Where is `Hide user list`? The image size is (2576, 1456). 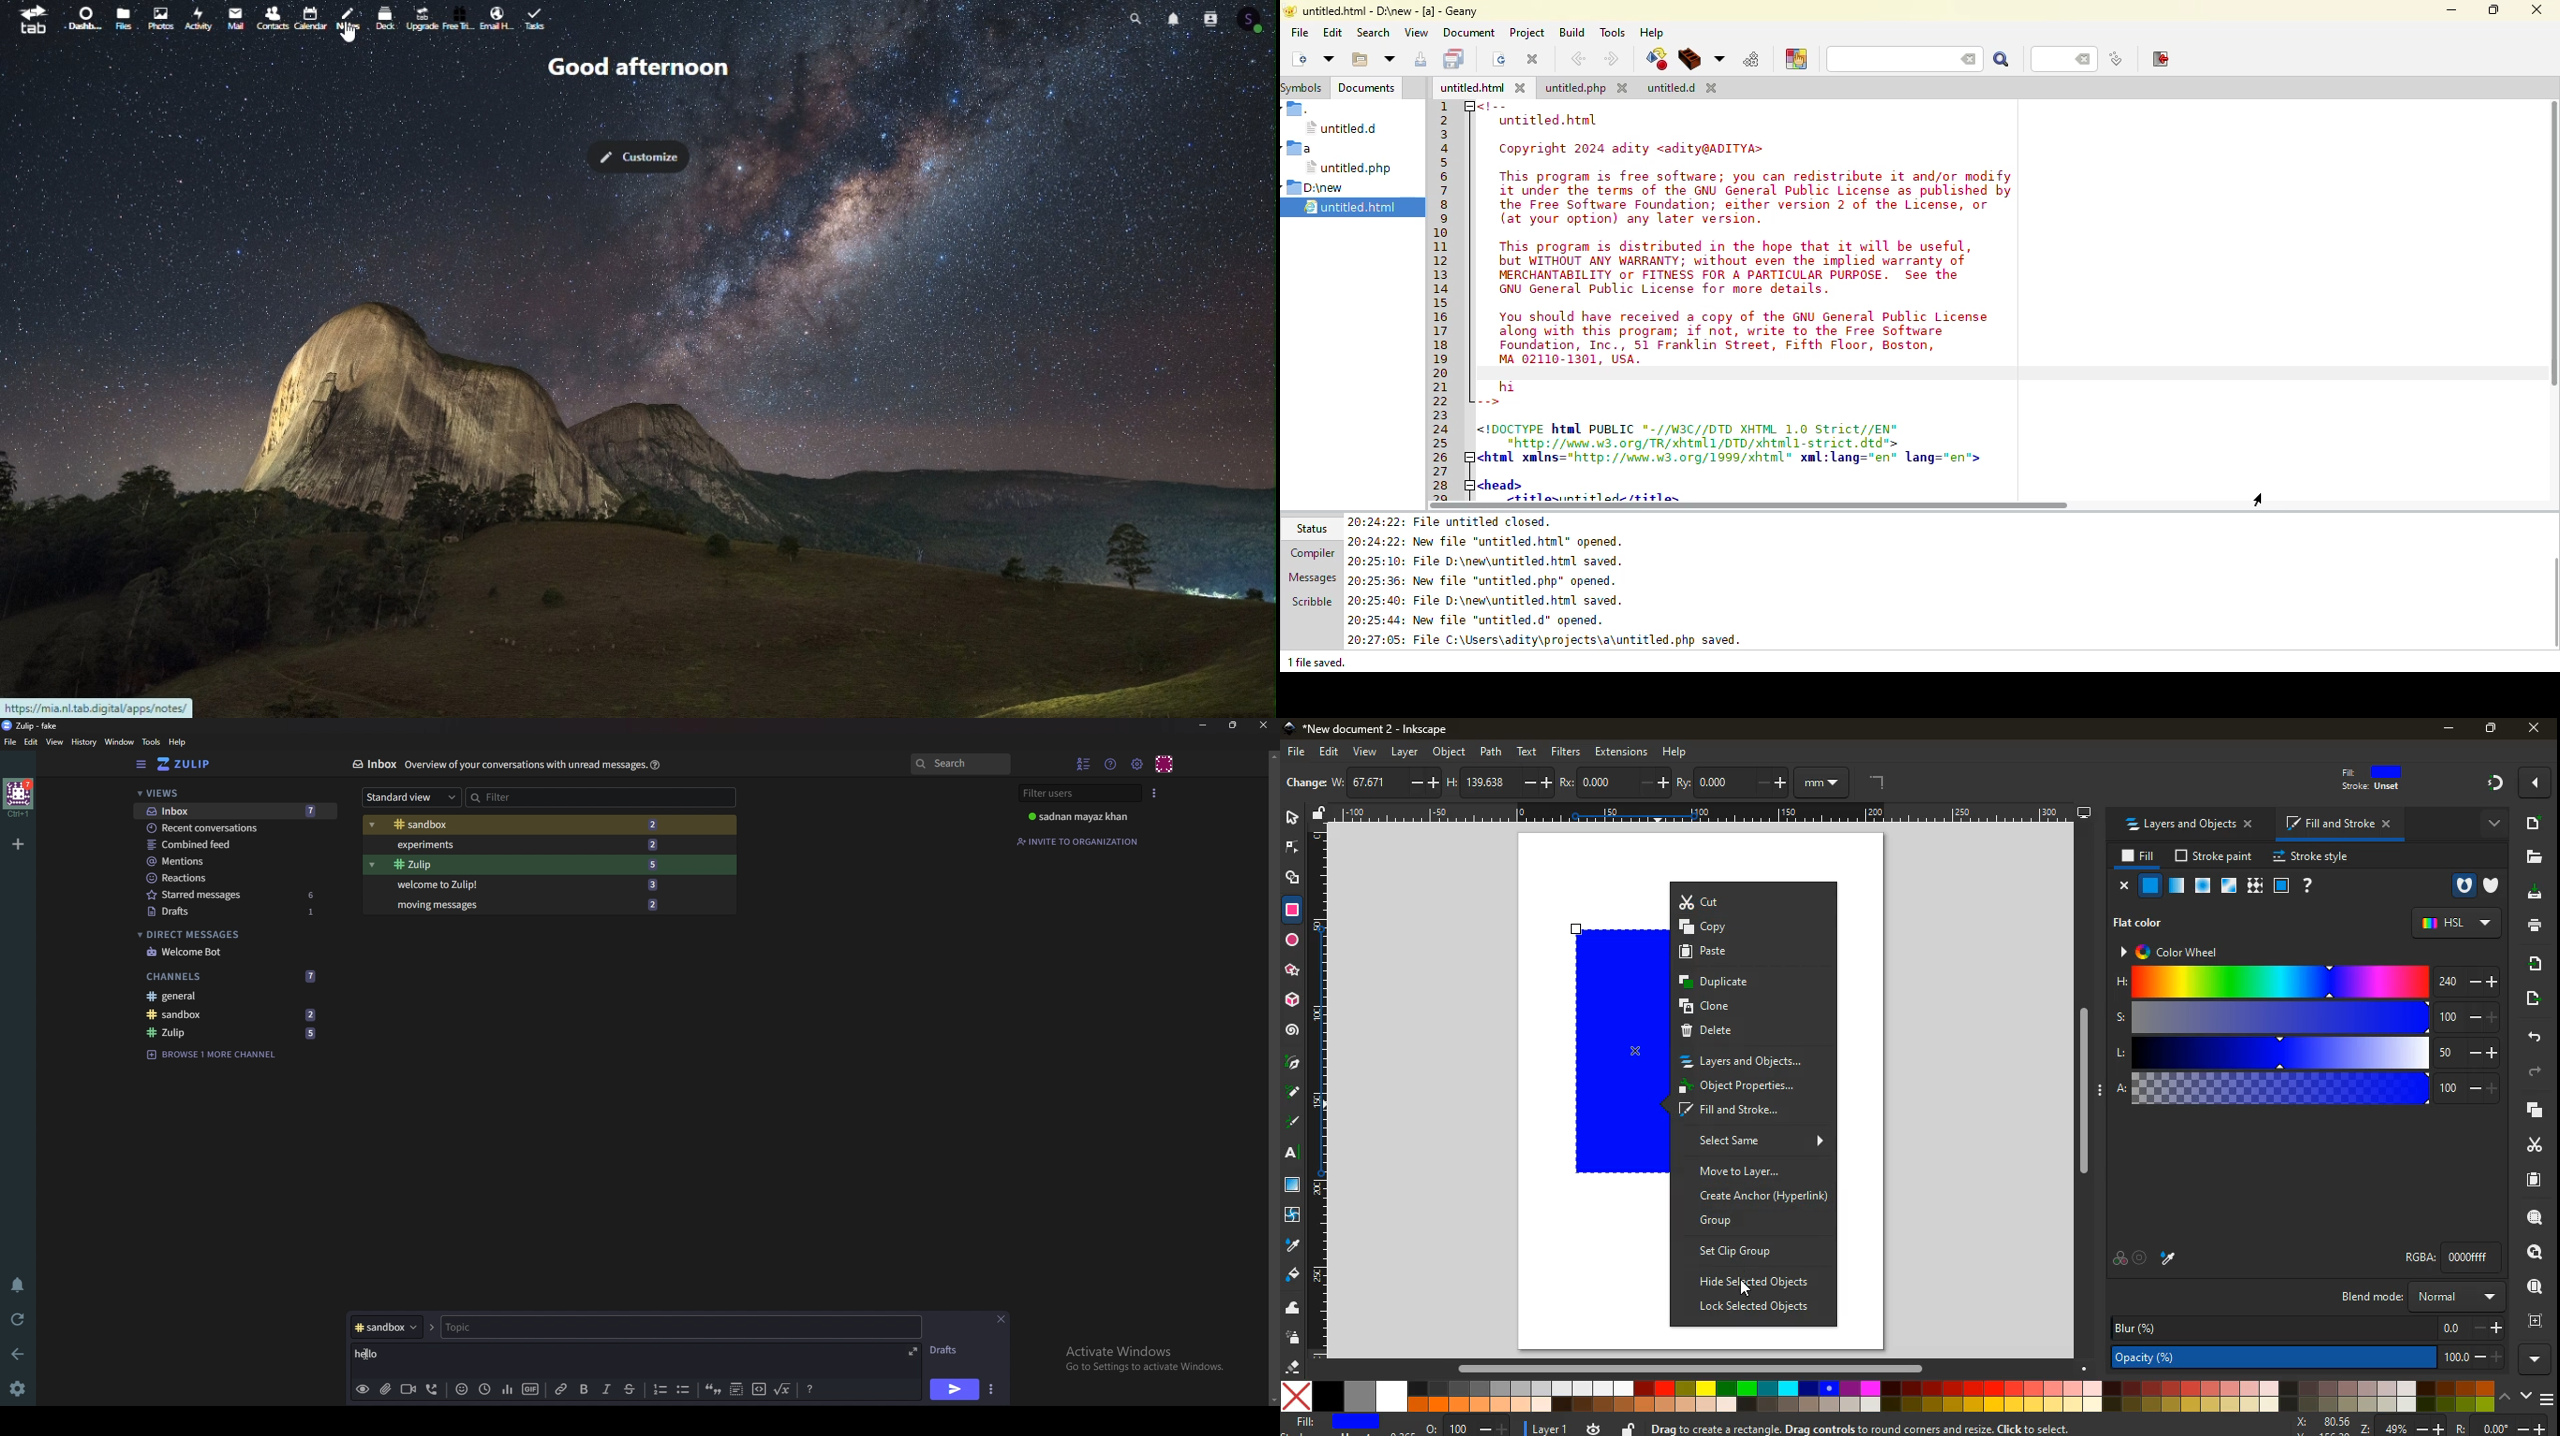
Hide user list is located at coordinates (1083, 764).